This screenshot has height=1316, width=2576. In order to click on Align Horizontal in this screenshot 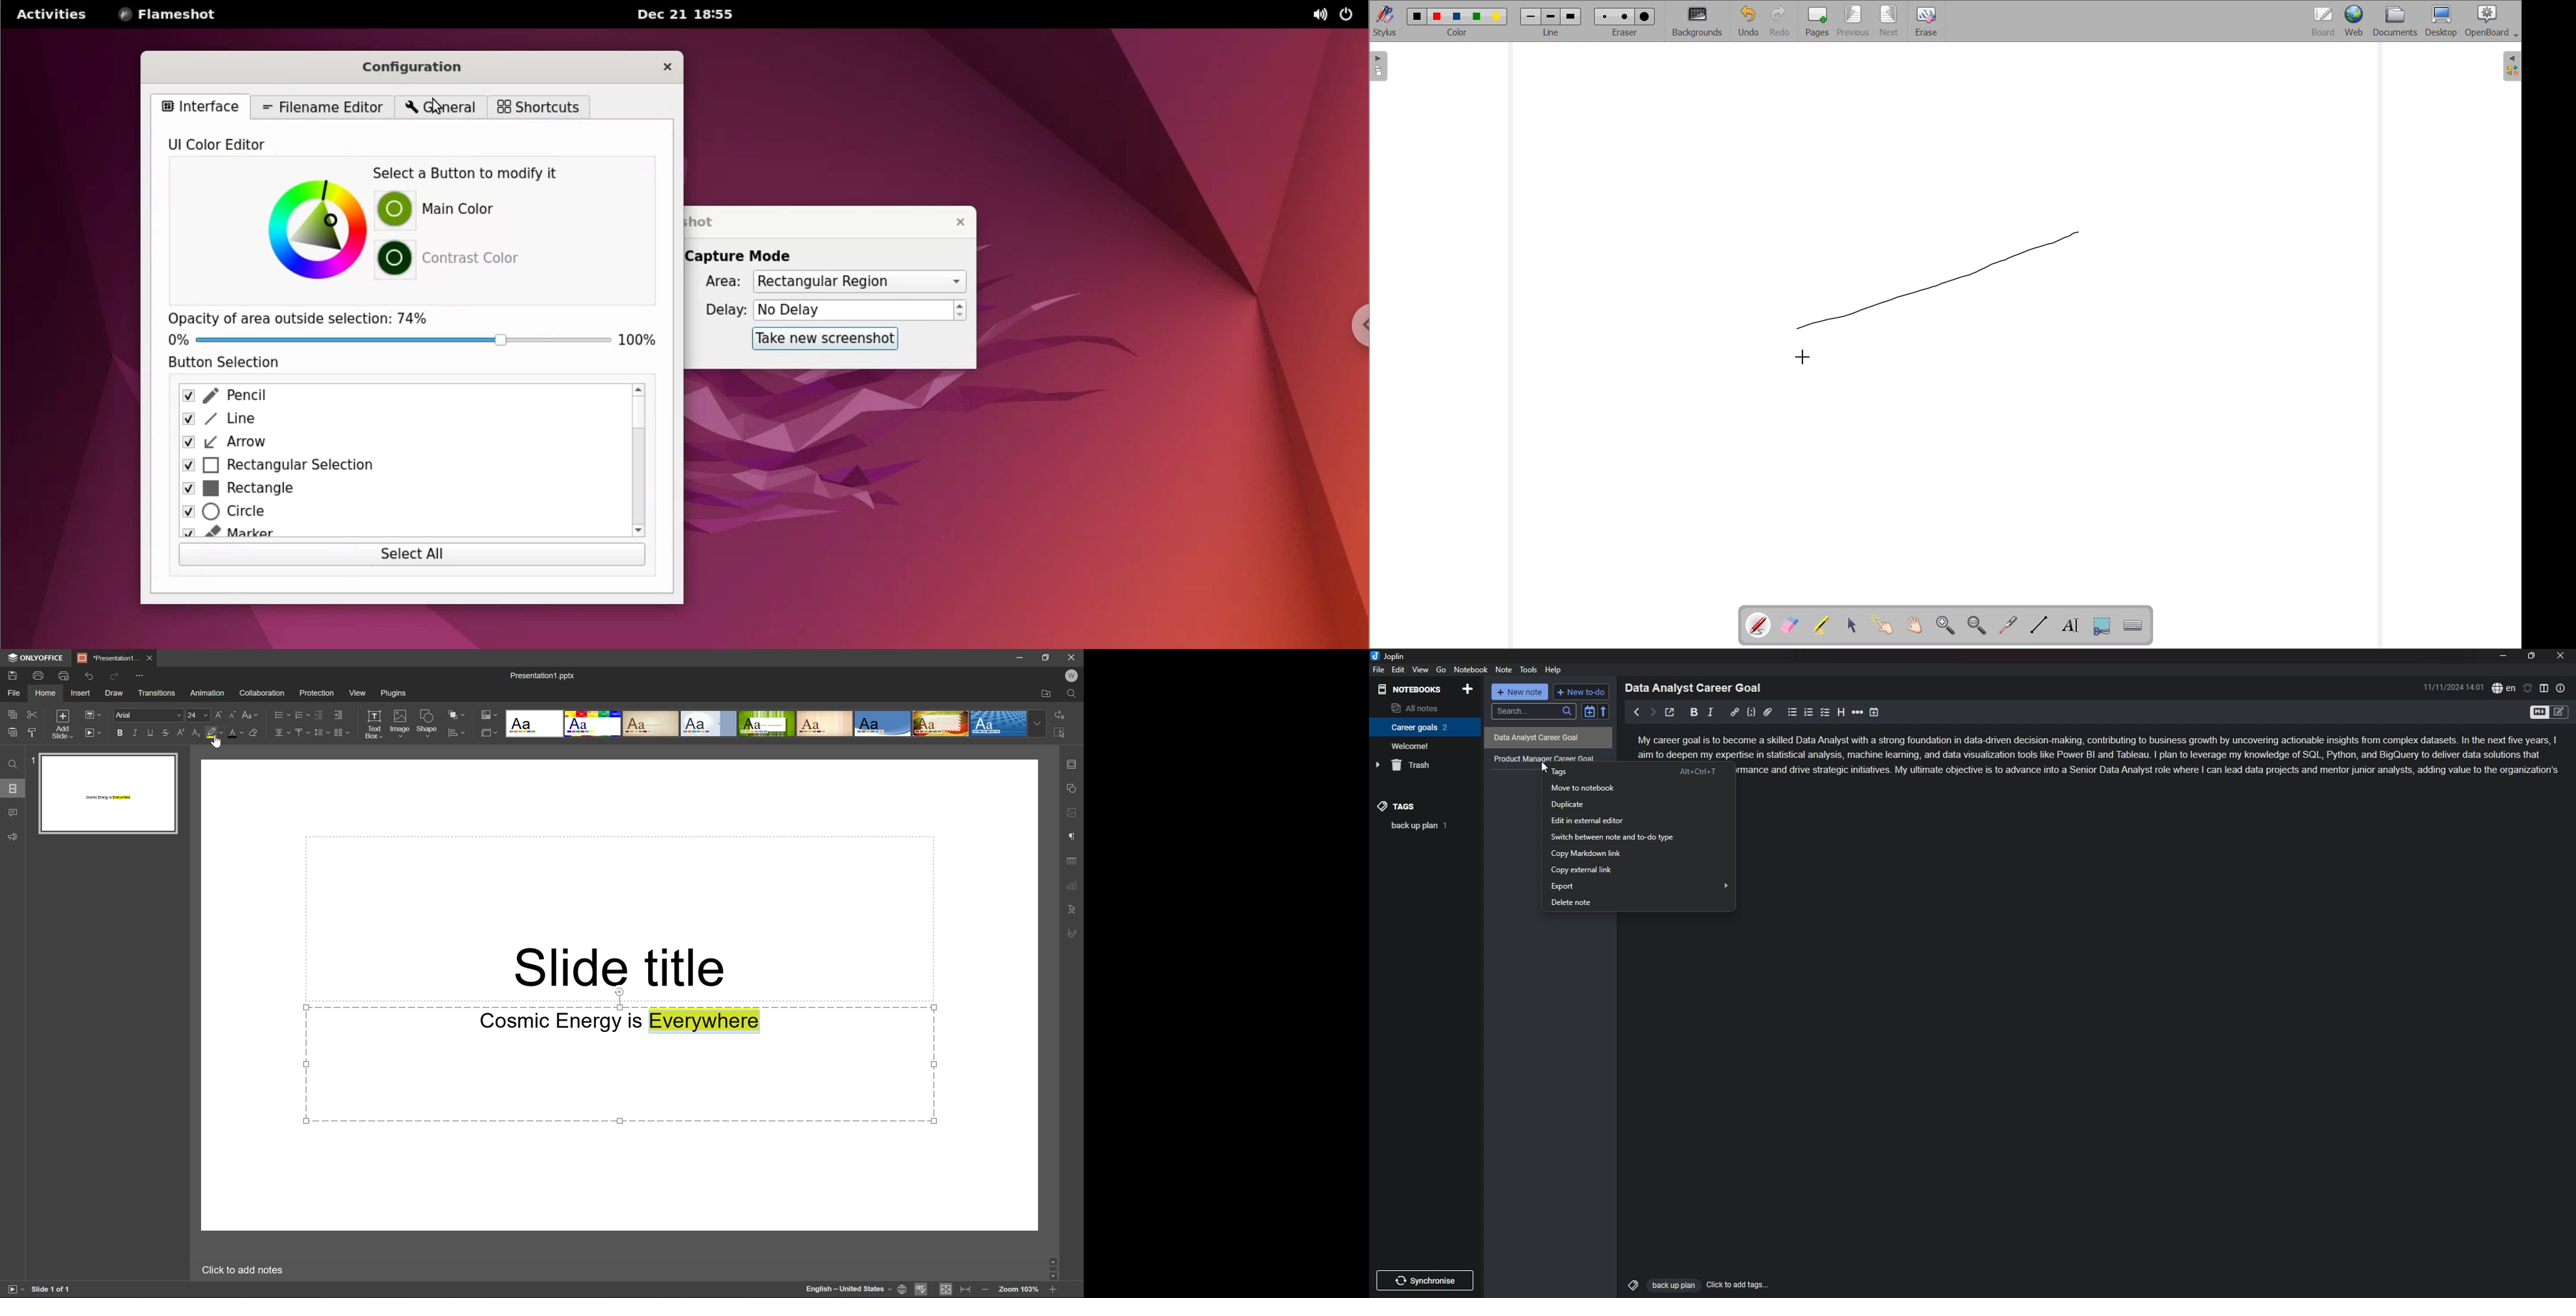, I will do `click(281, 732)`.